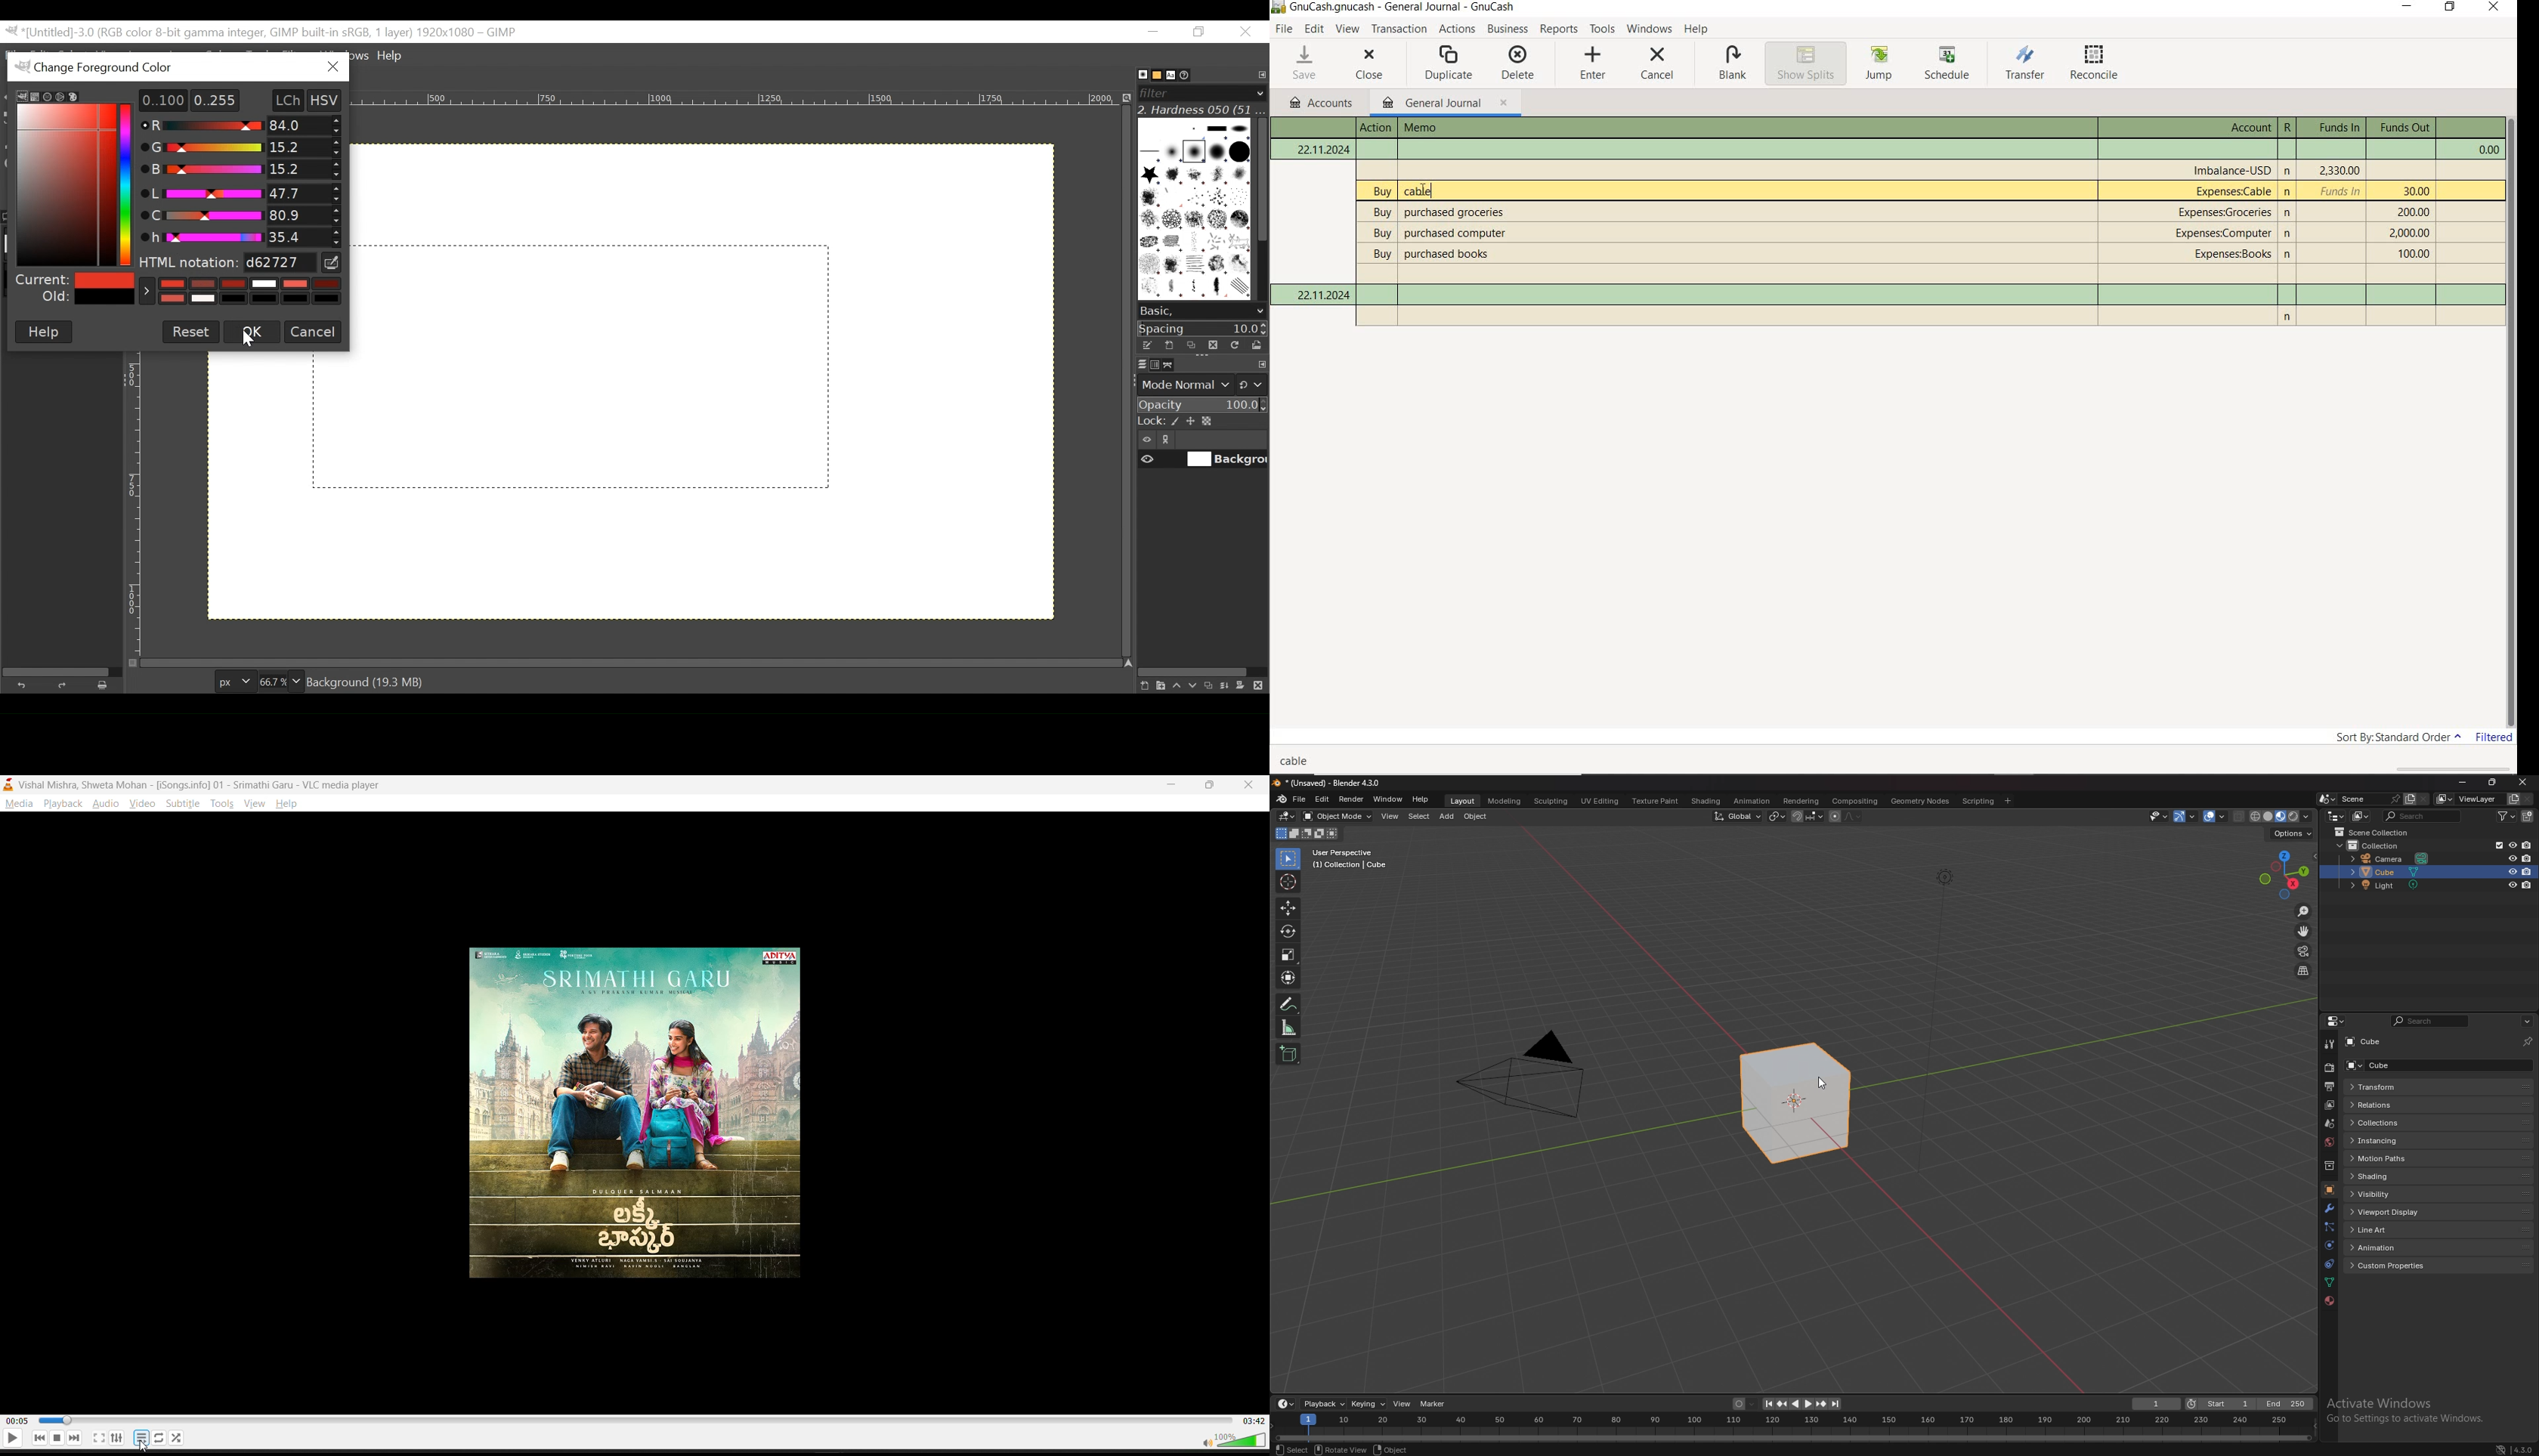 The height and width of the screenshot is (1456, 2548). Describe the element at coordinates (1316, 127) in the screenshot. I see `Text` at that location.